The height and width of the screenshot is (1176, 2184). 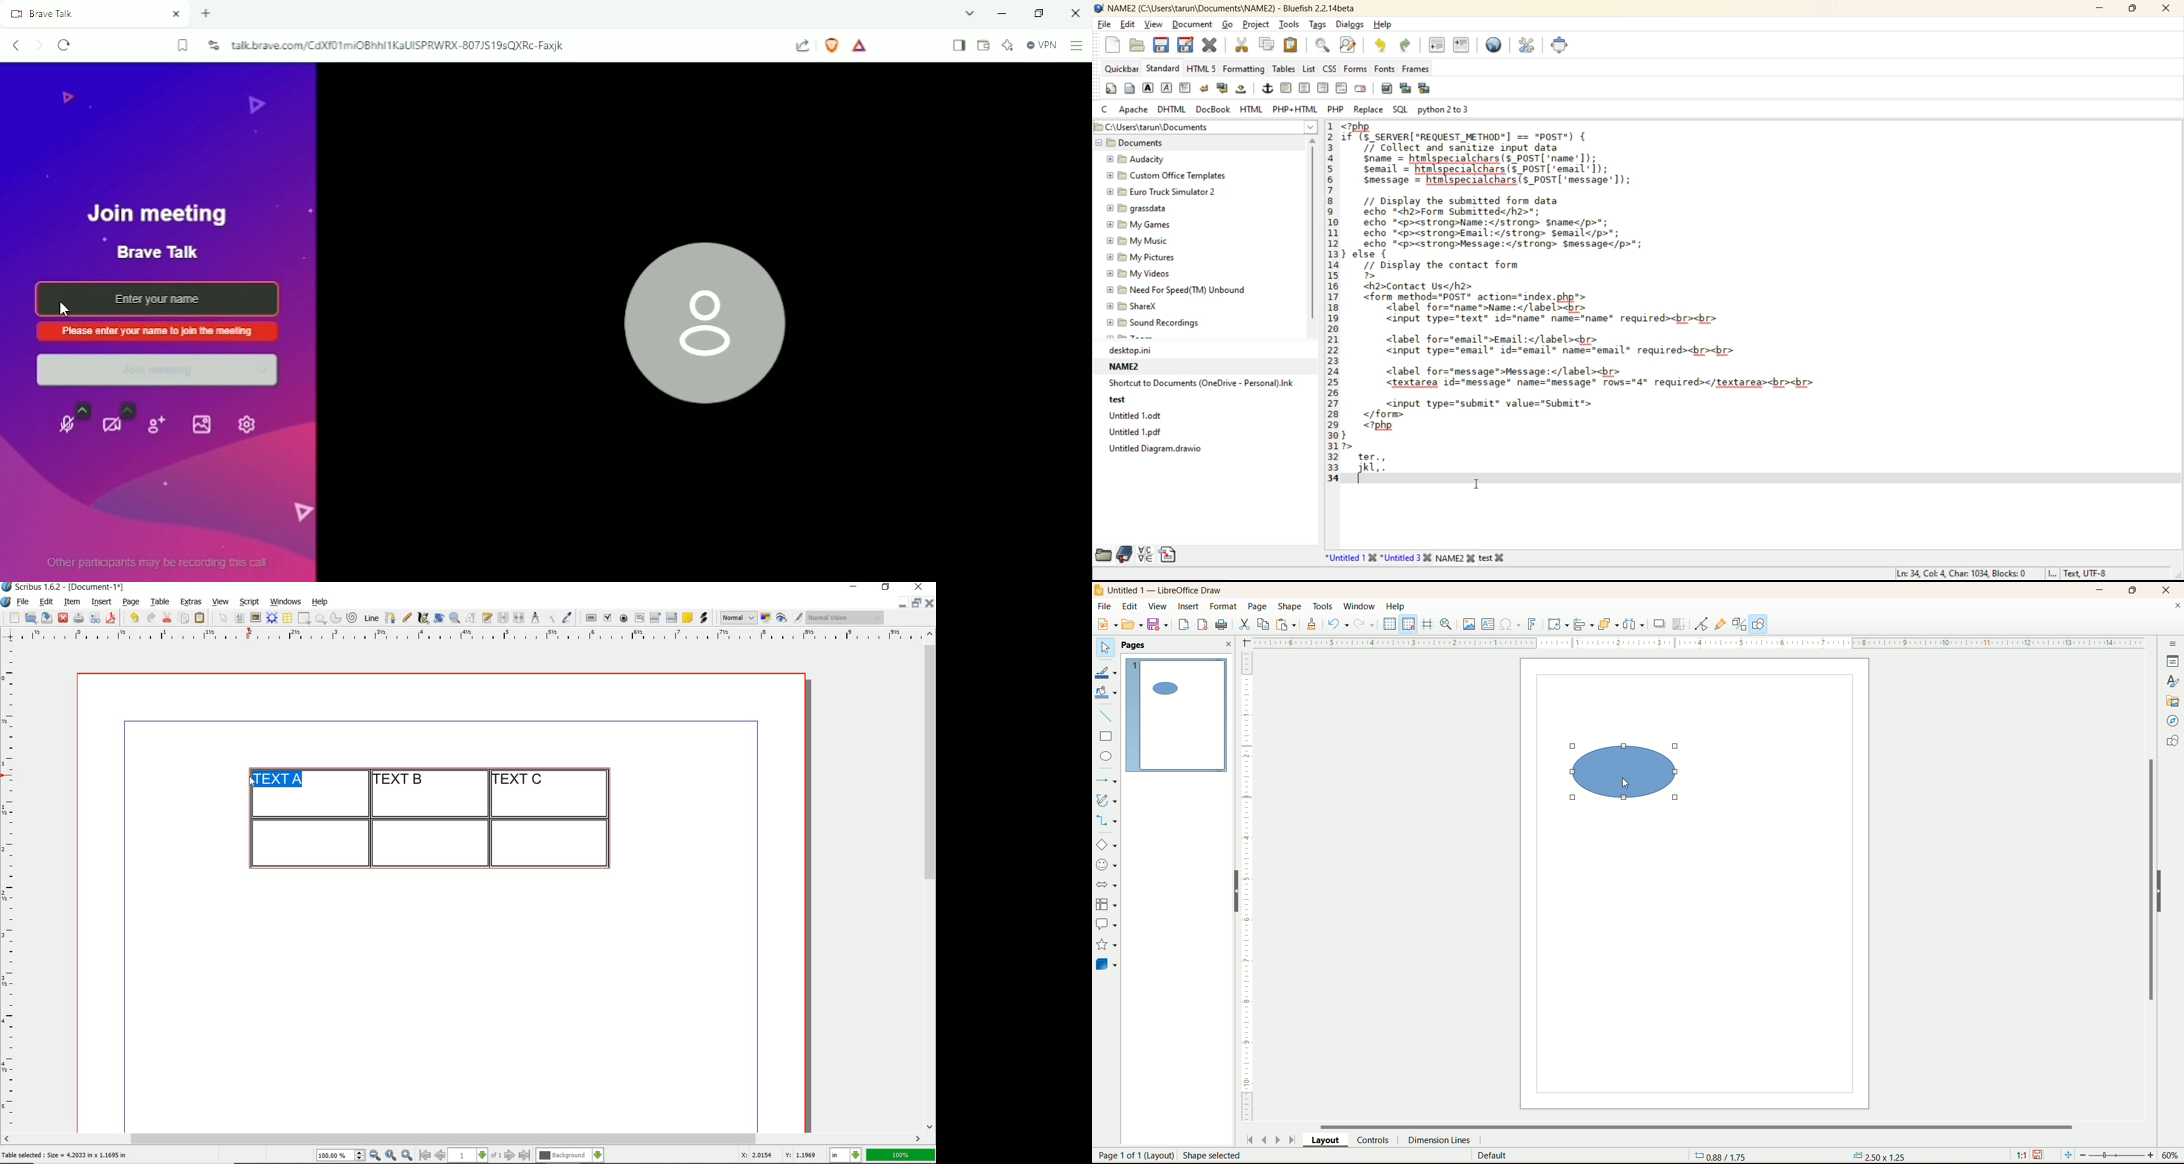 What do you see at coordinates (1582, 626) in the screenshot?
I see `allign` at bounding box center [1582, 626].